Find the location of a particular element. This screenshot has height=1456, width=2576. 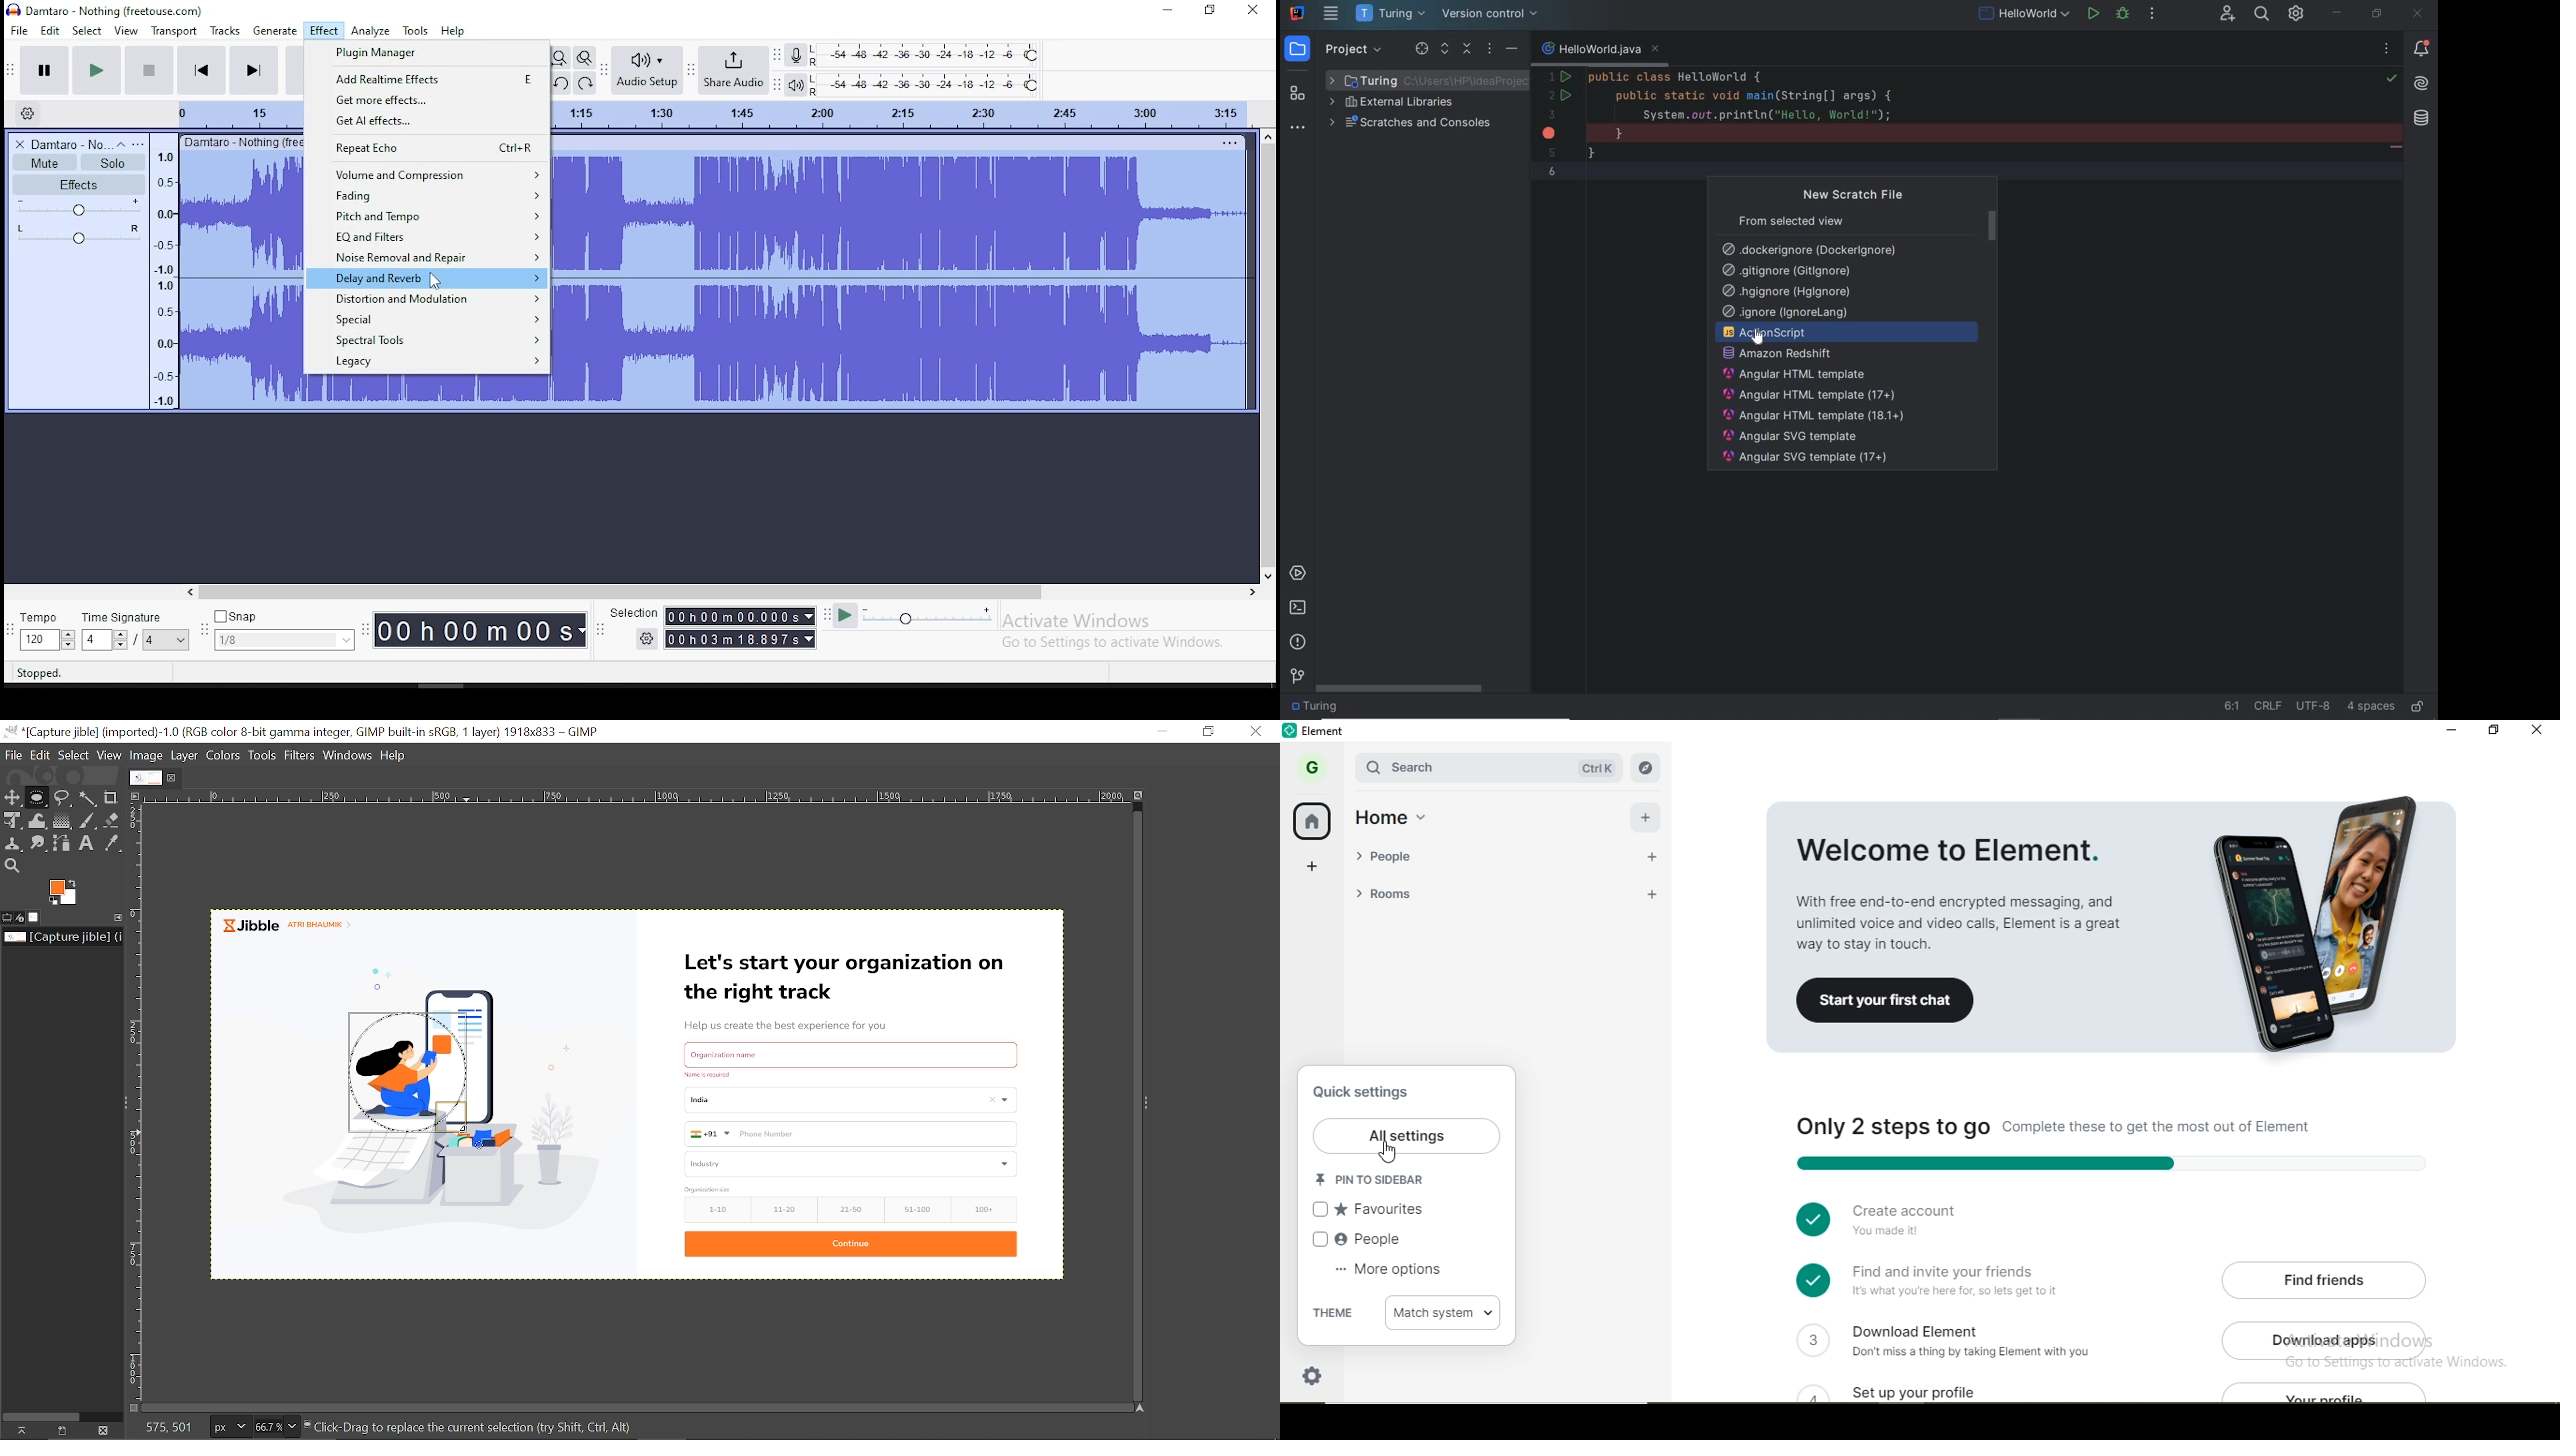

Drop down is located at coordinates (582, 631).